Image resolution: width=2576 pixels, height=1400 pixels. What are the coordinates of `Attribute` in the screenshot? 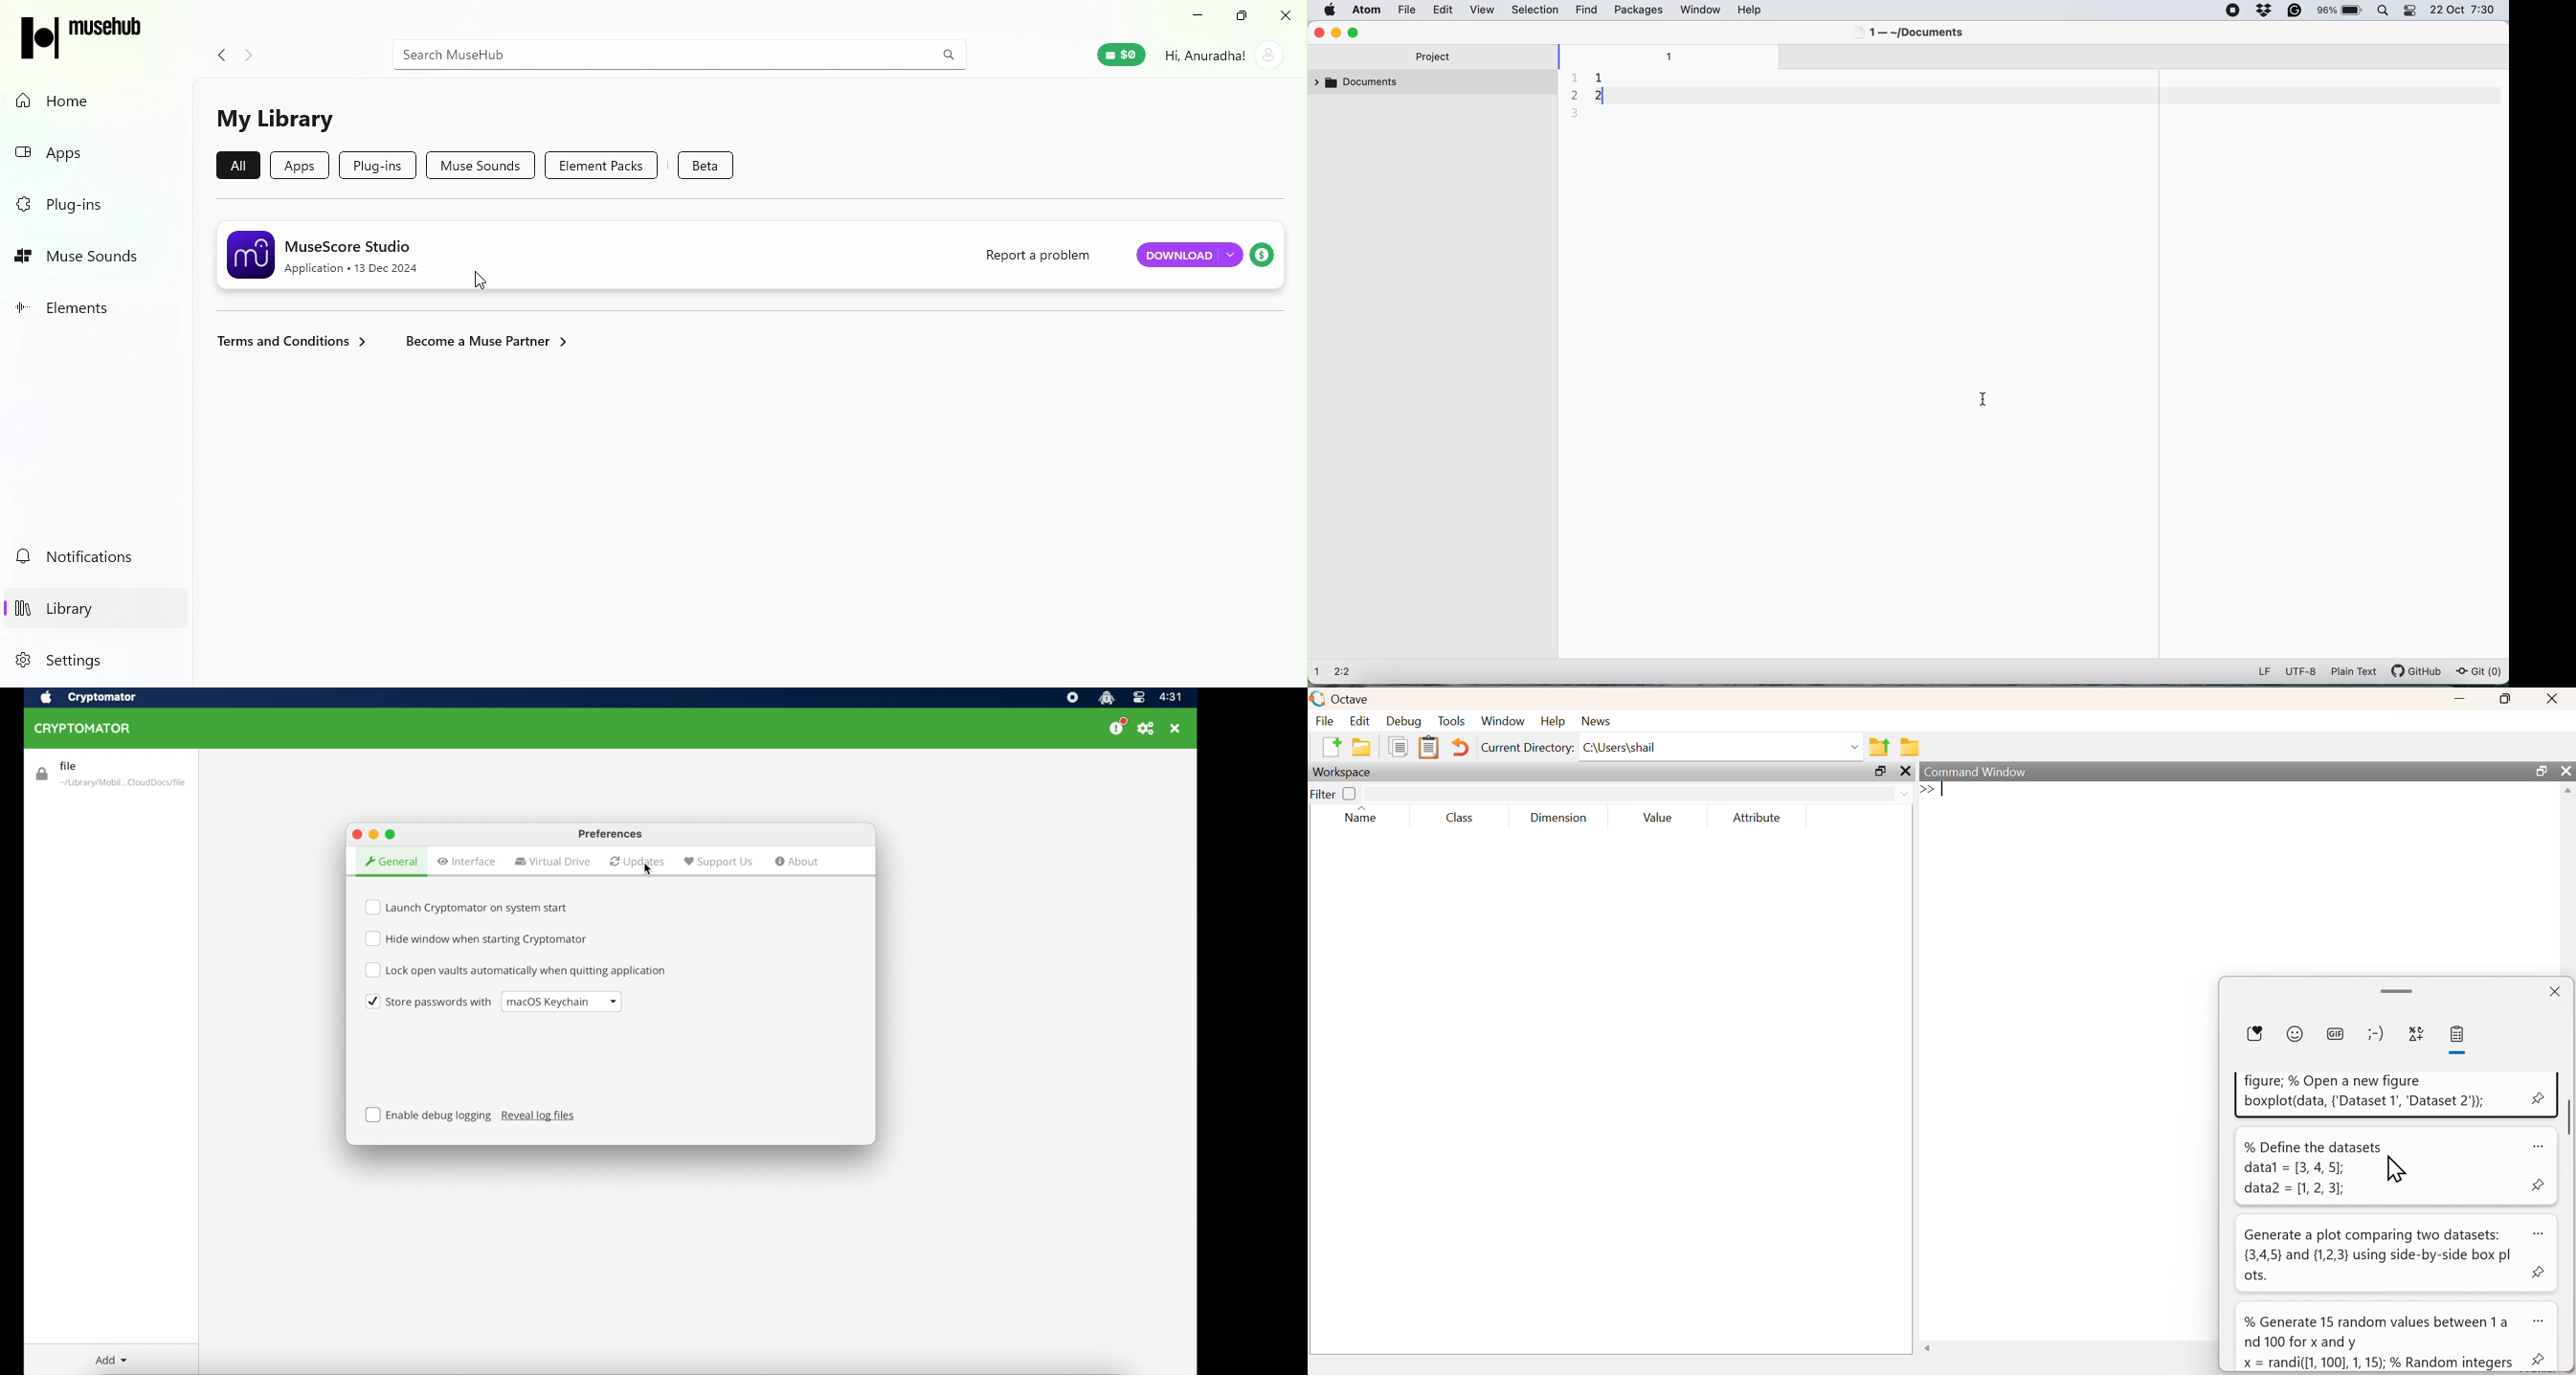 It's located at (1758, 818).